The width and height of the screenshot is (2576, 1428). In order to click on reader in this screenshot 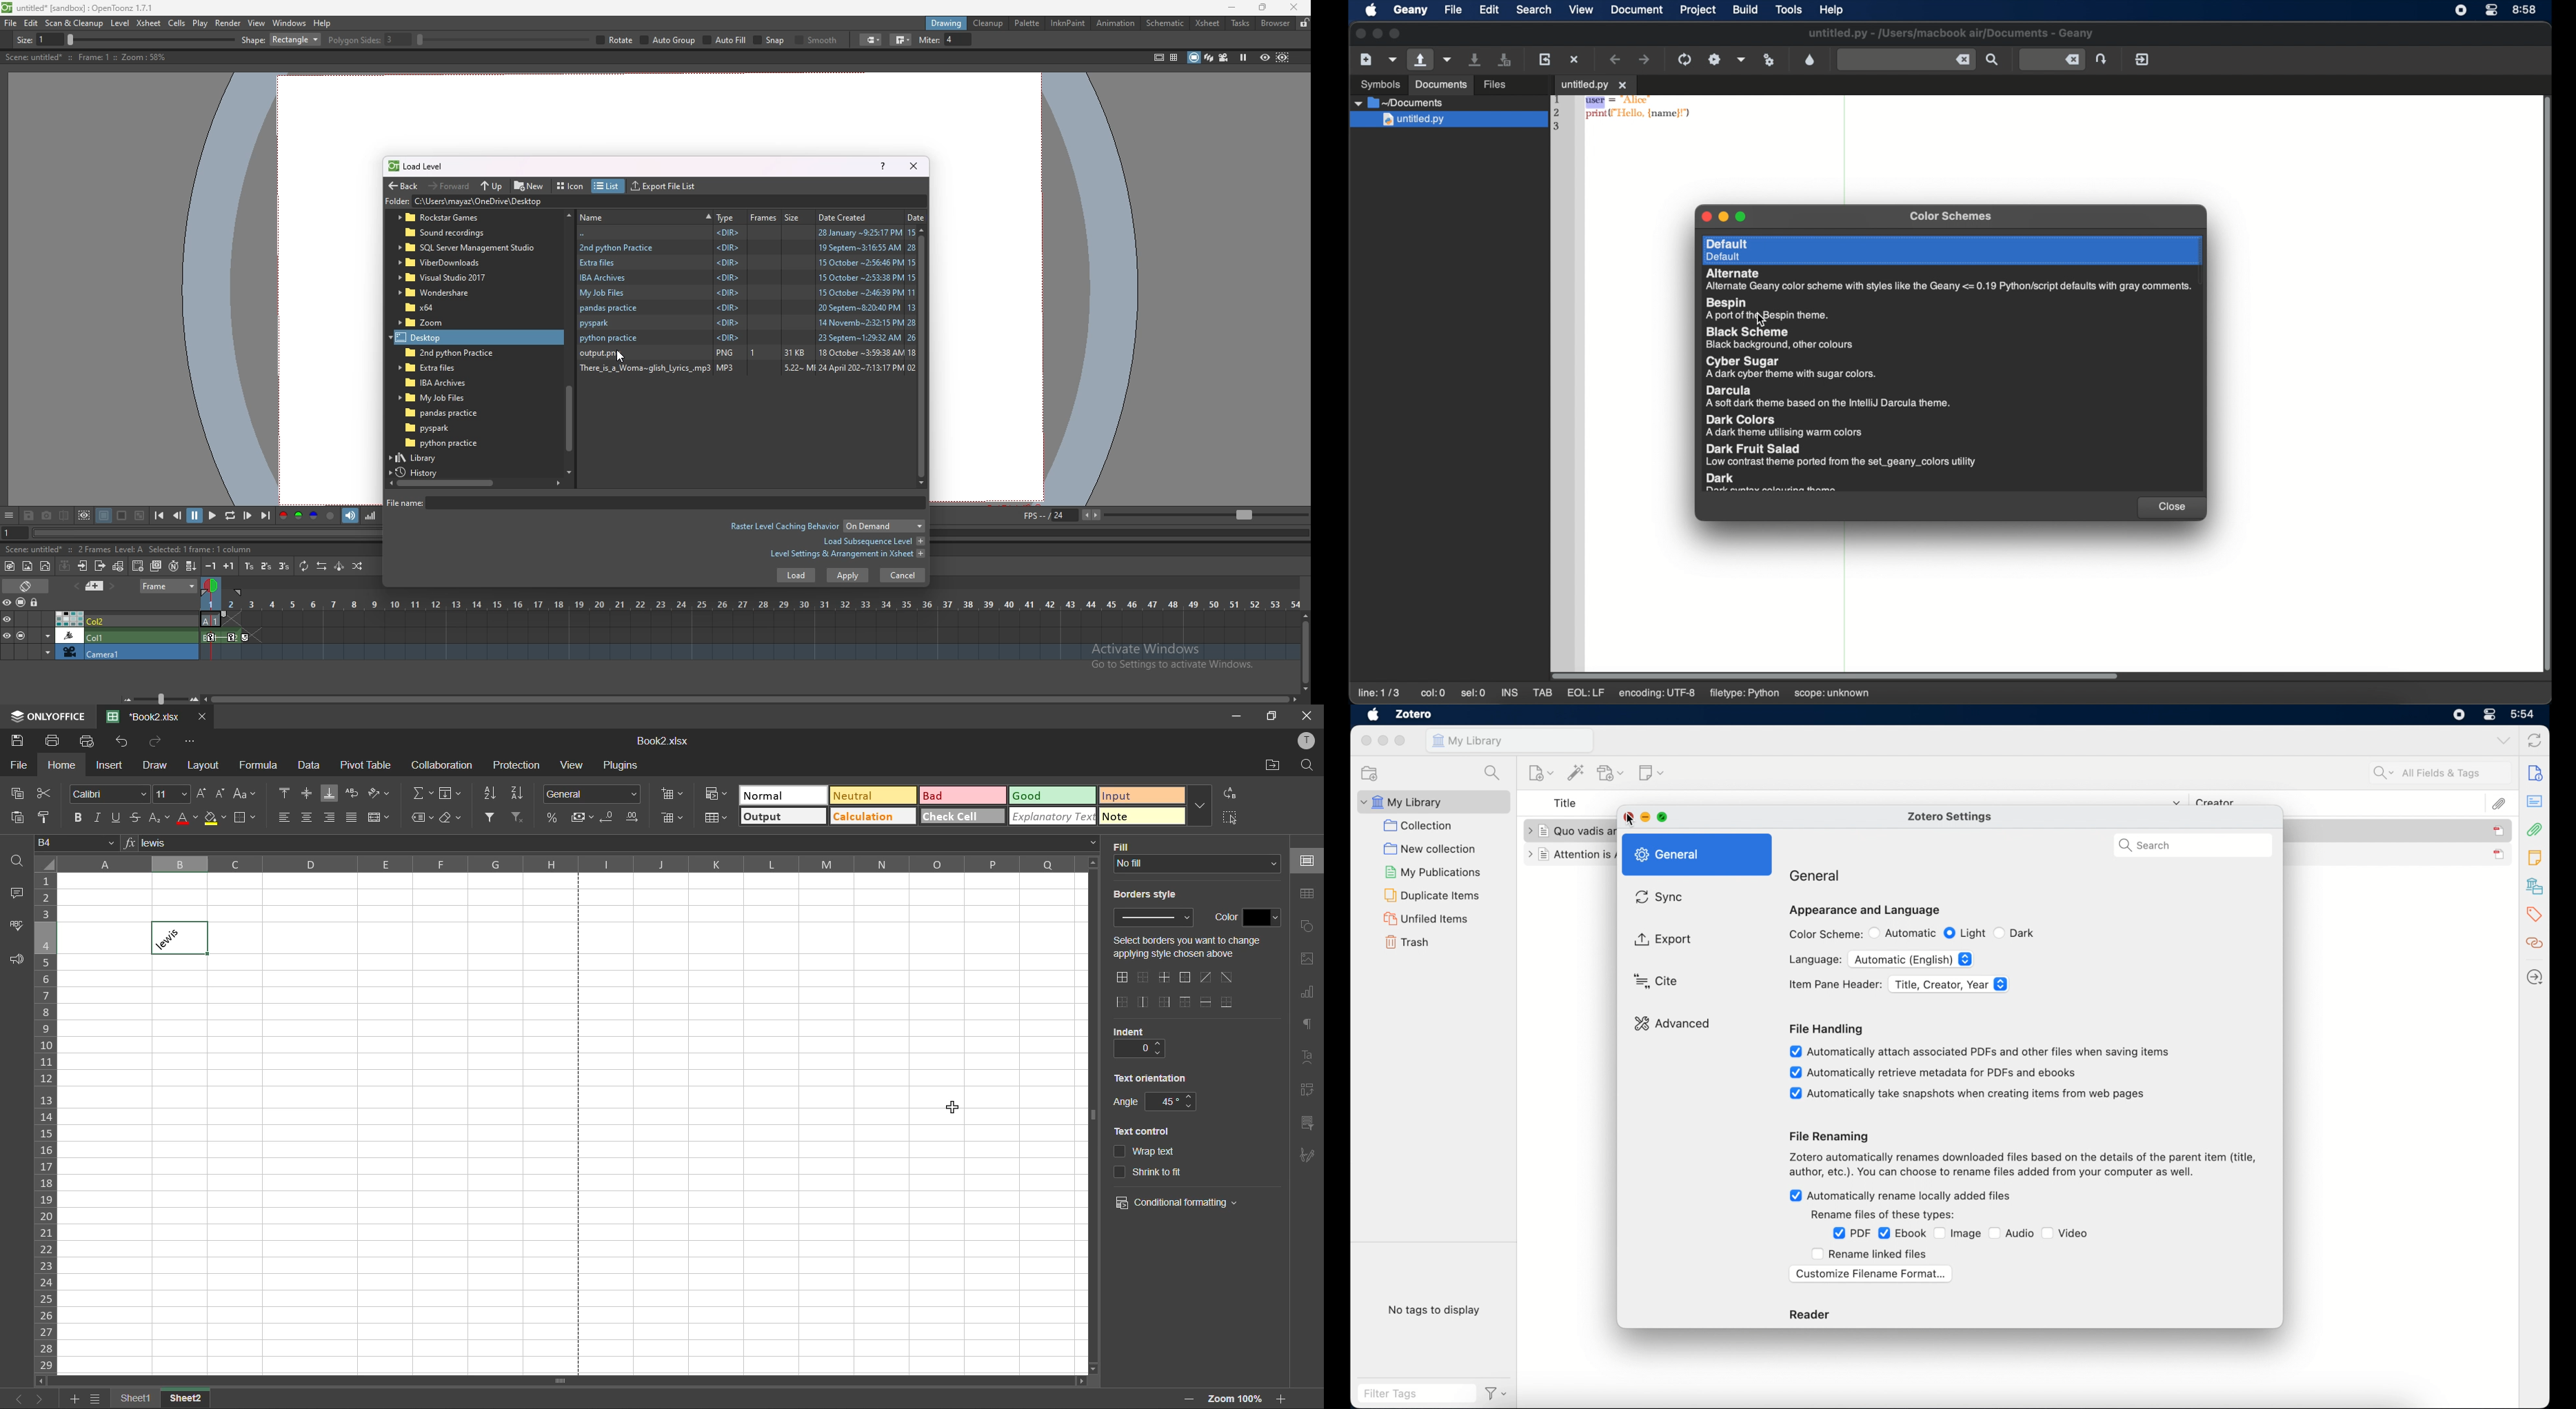, I will do `click(1811, 1314)`.